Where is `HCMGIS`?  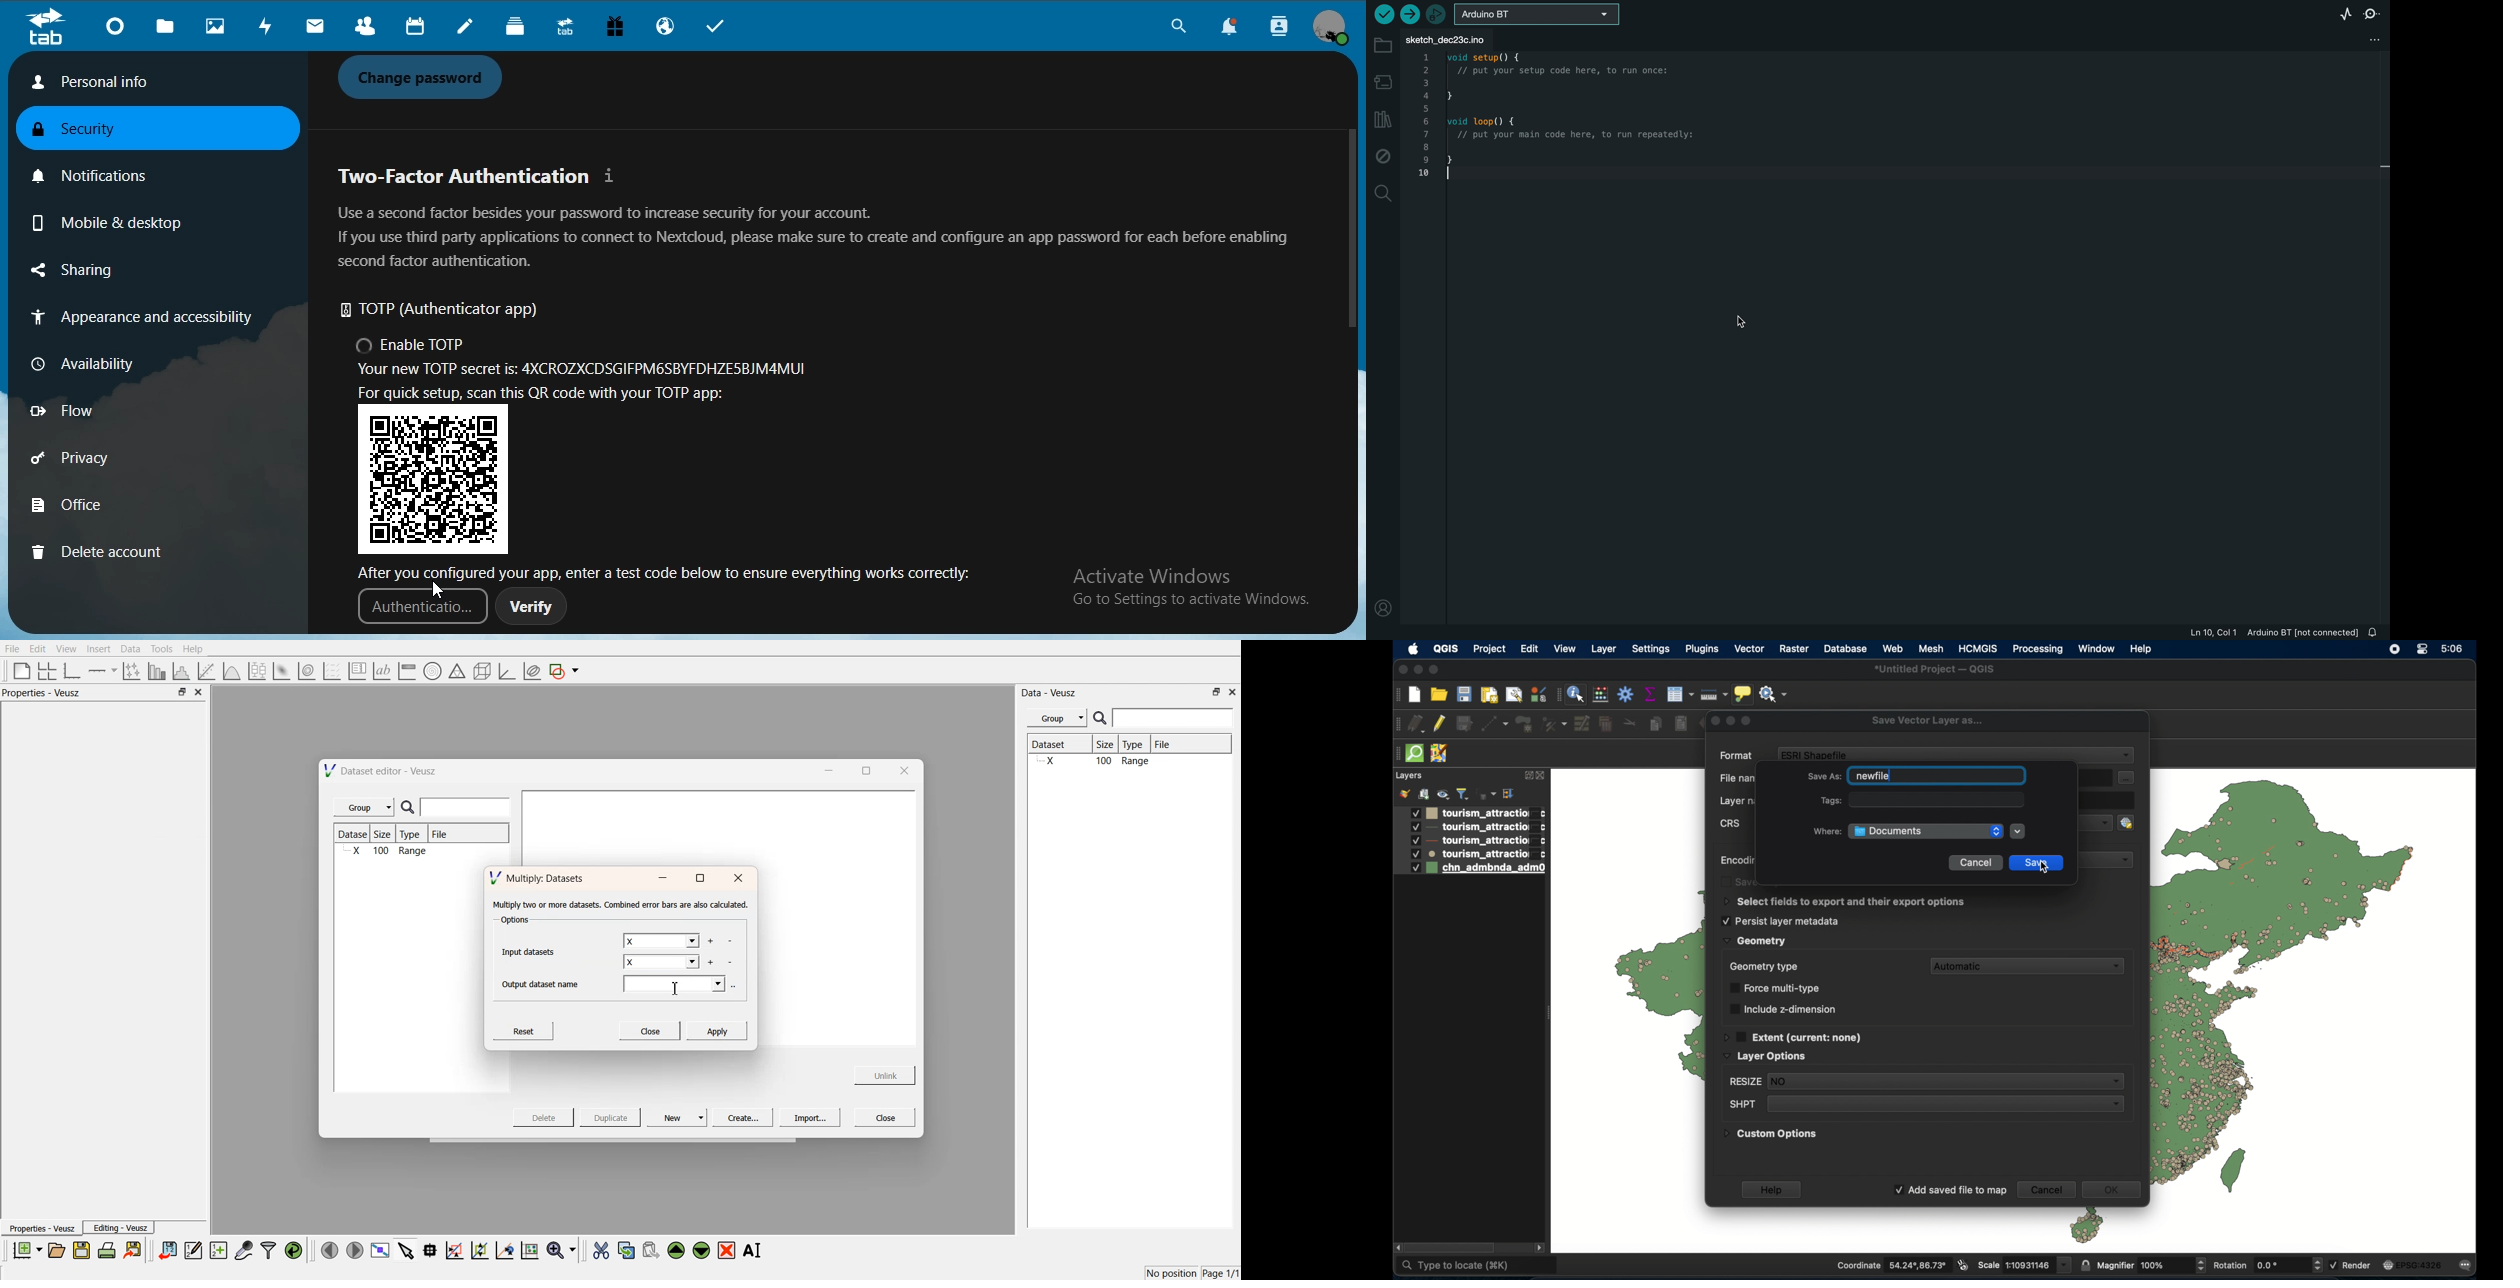 HCMGIS is located at coordinates (1979, 648).